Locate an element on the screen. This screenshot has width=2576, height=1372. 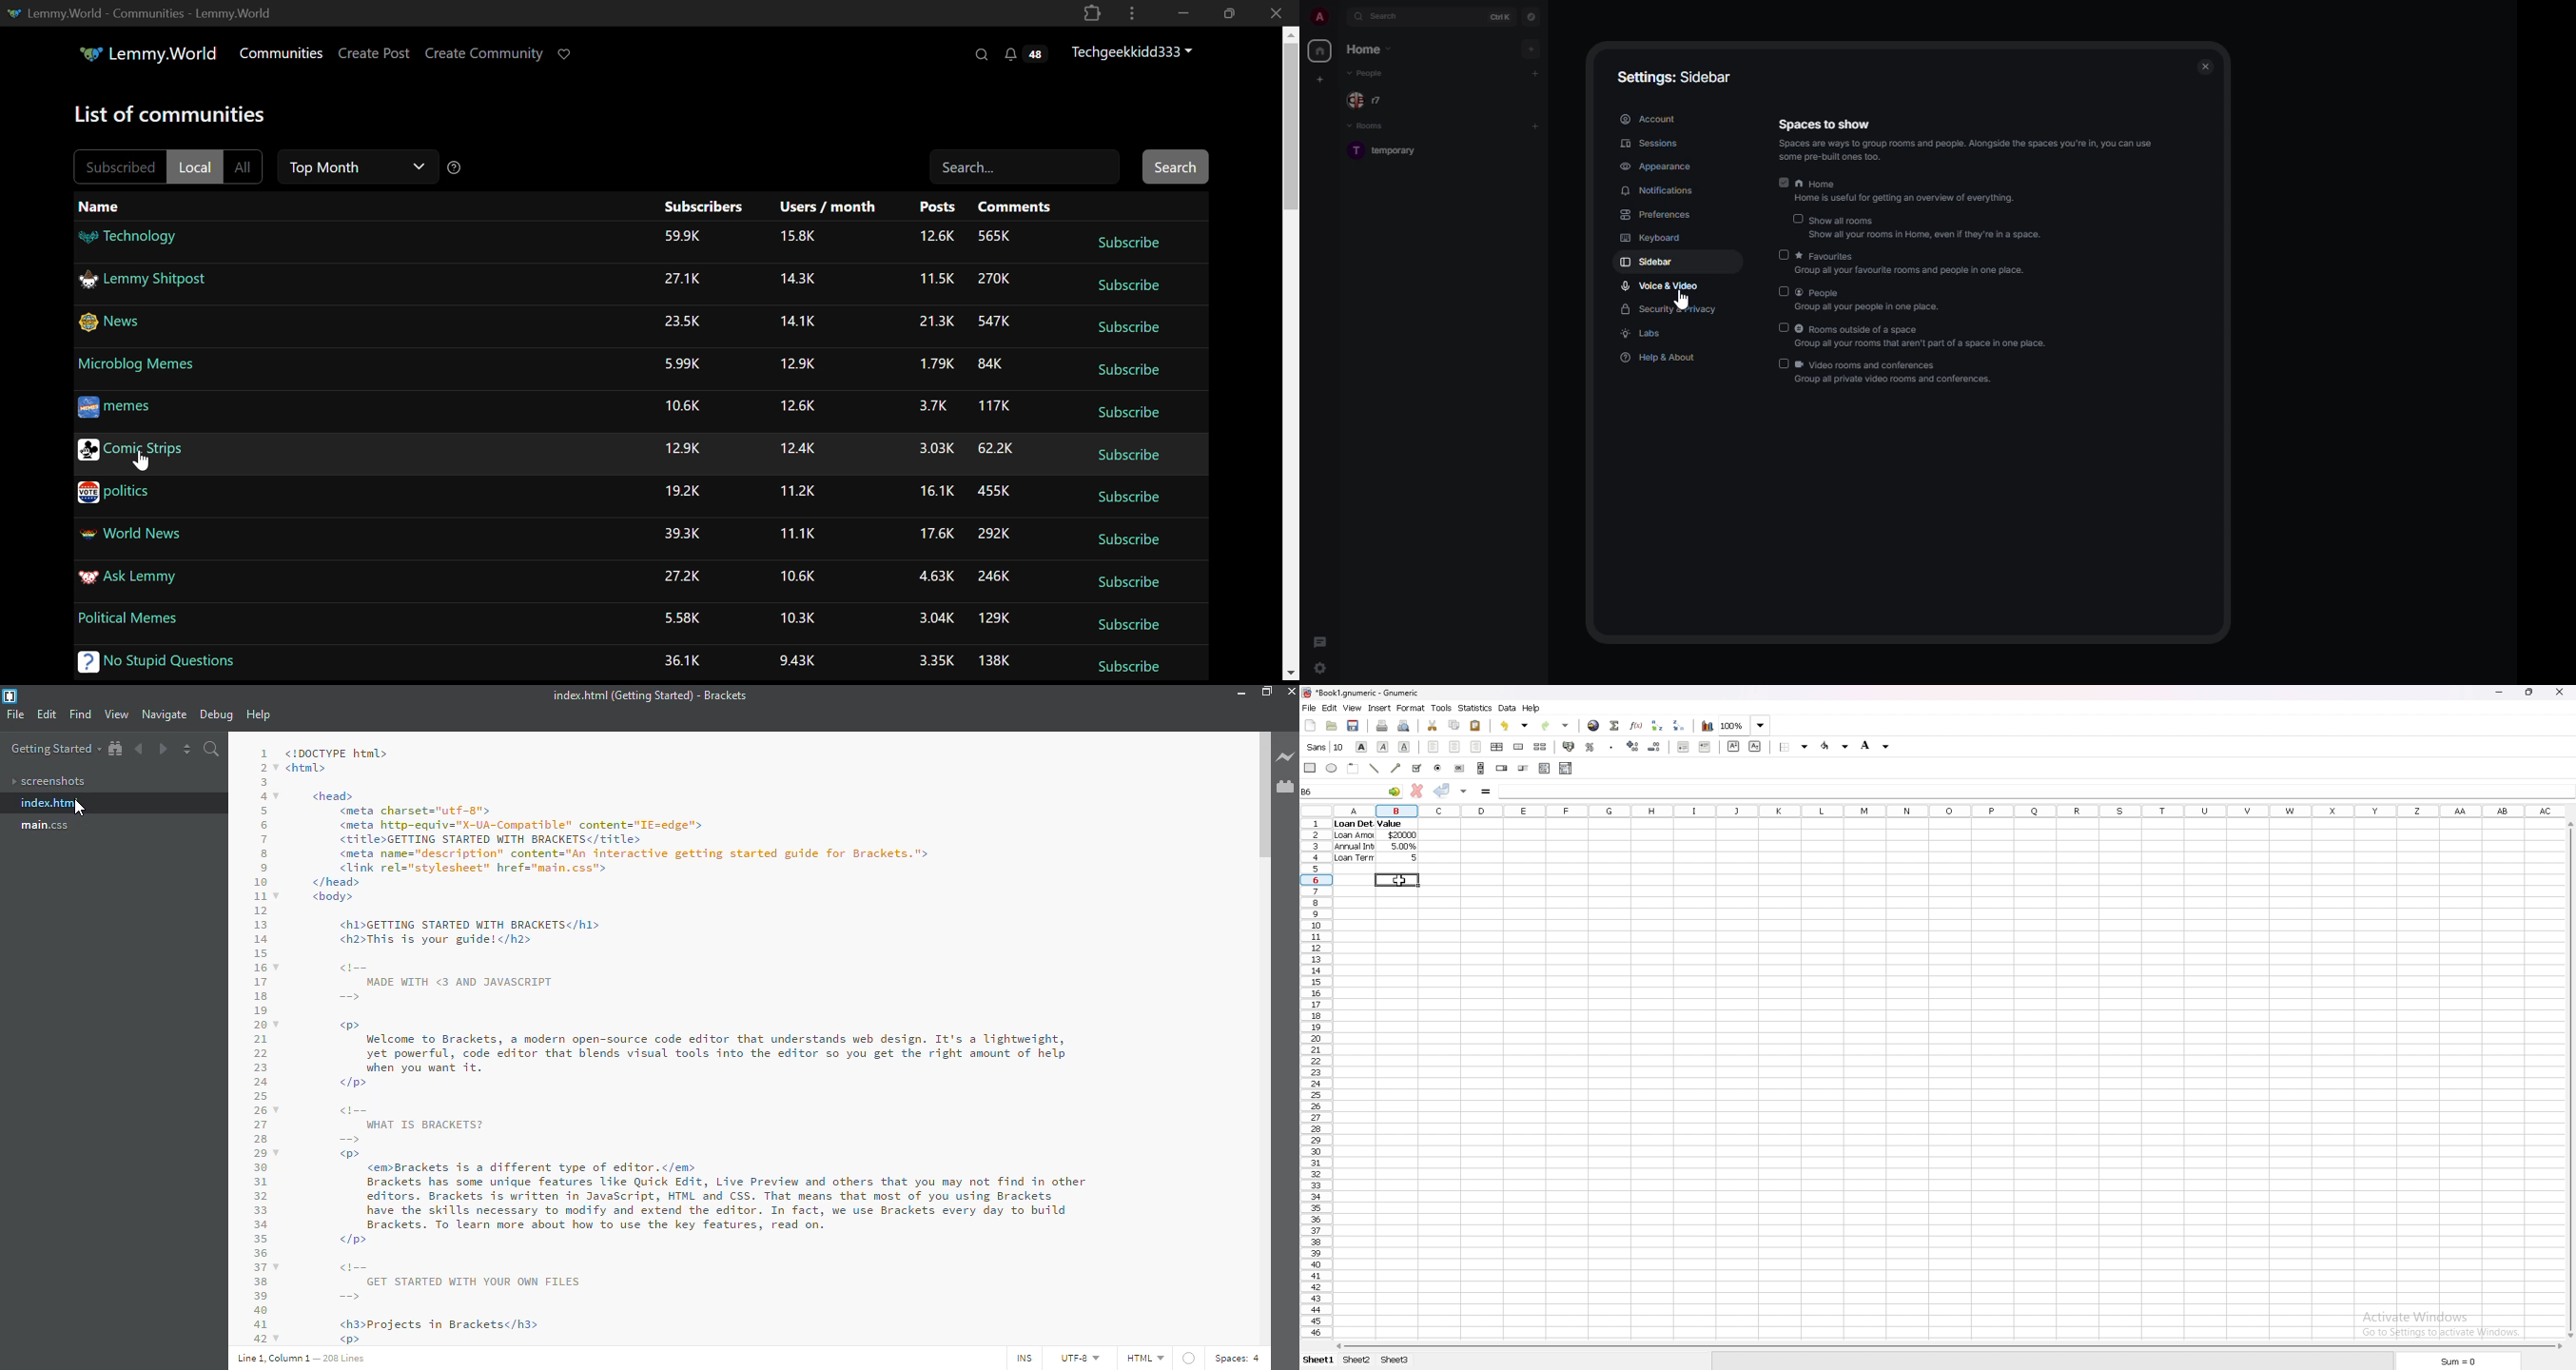
main is located at coordinates (47, 826).